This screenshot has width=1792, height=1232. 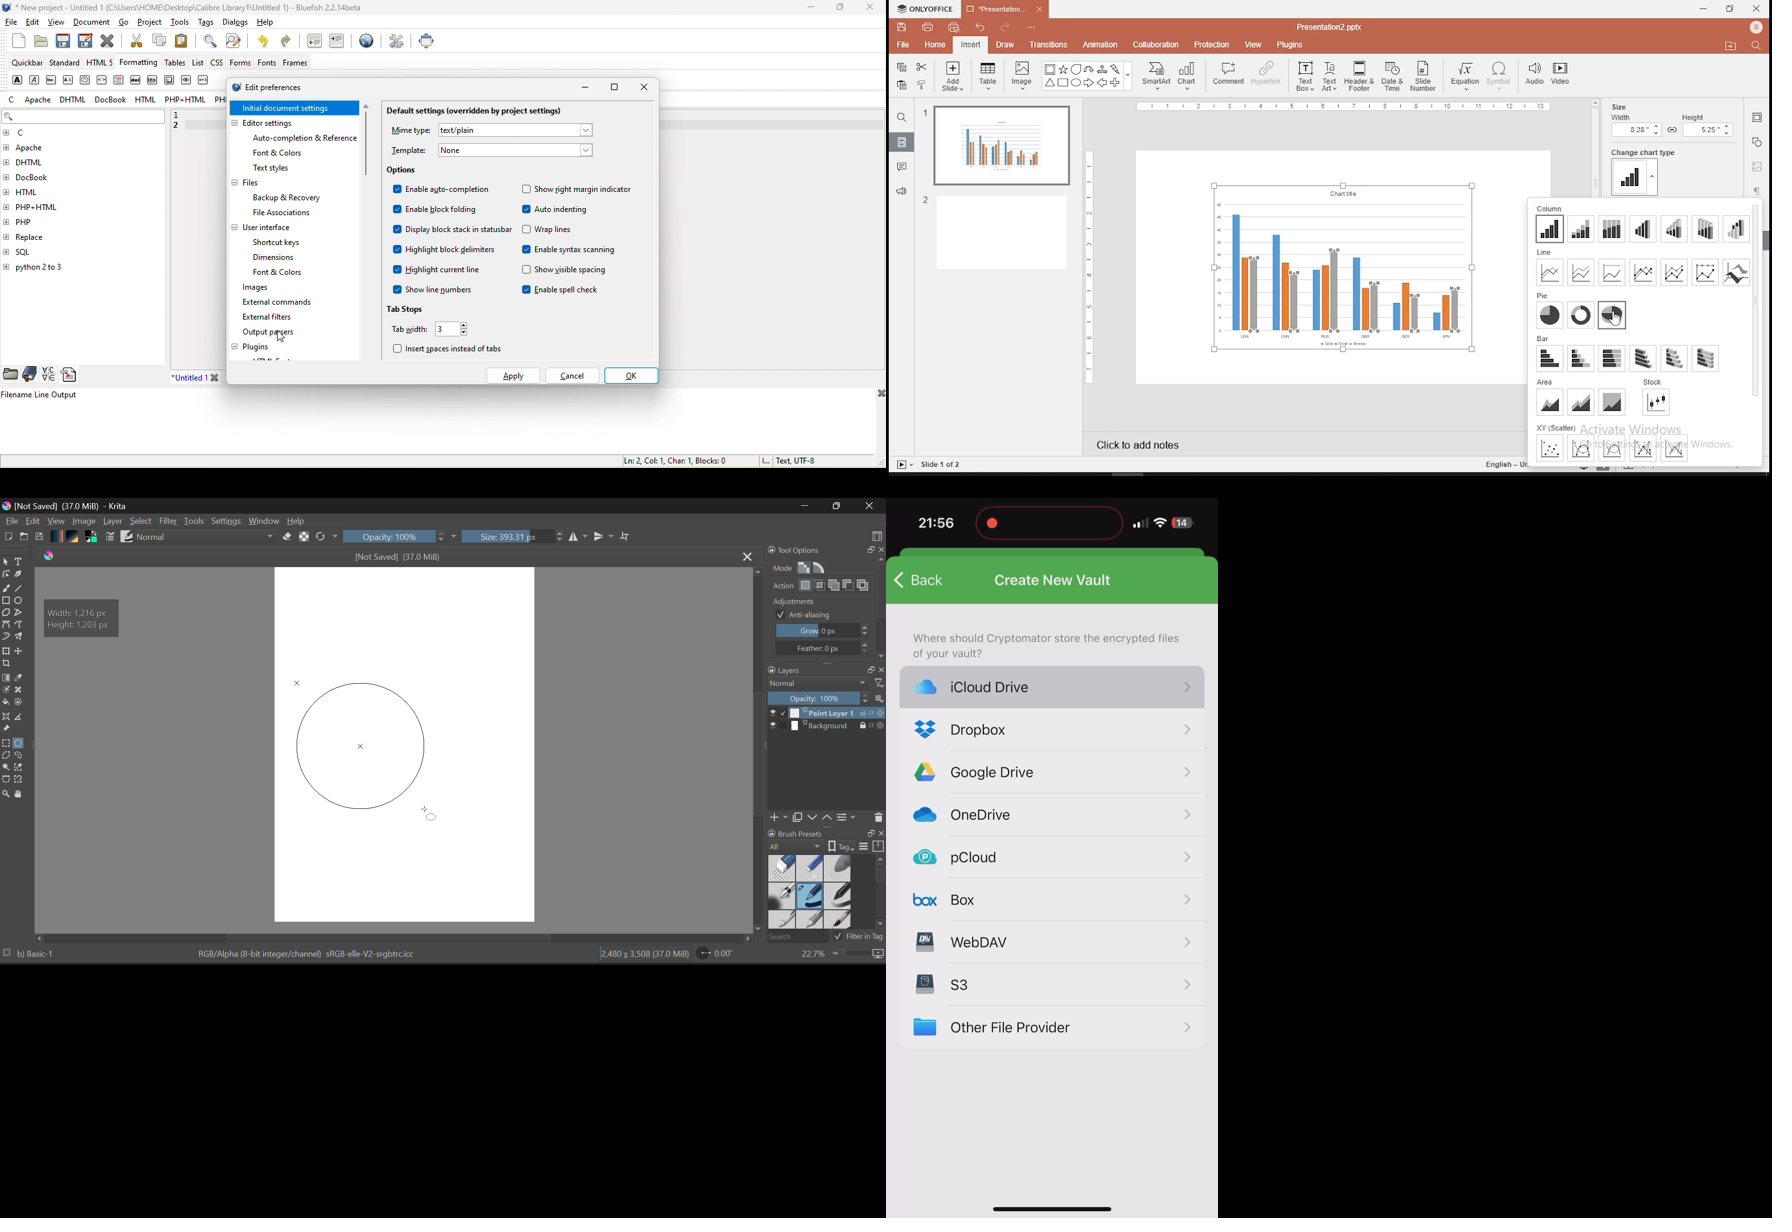 What do you see at coordinates (879, 395) in the screenshot?
I see `close` at bounding box center [879, 395].